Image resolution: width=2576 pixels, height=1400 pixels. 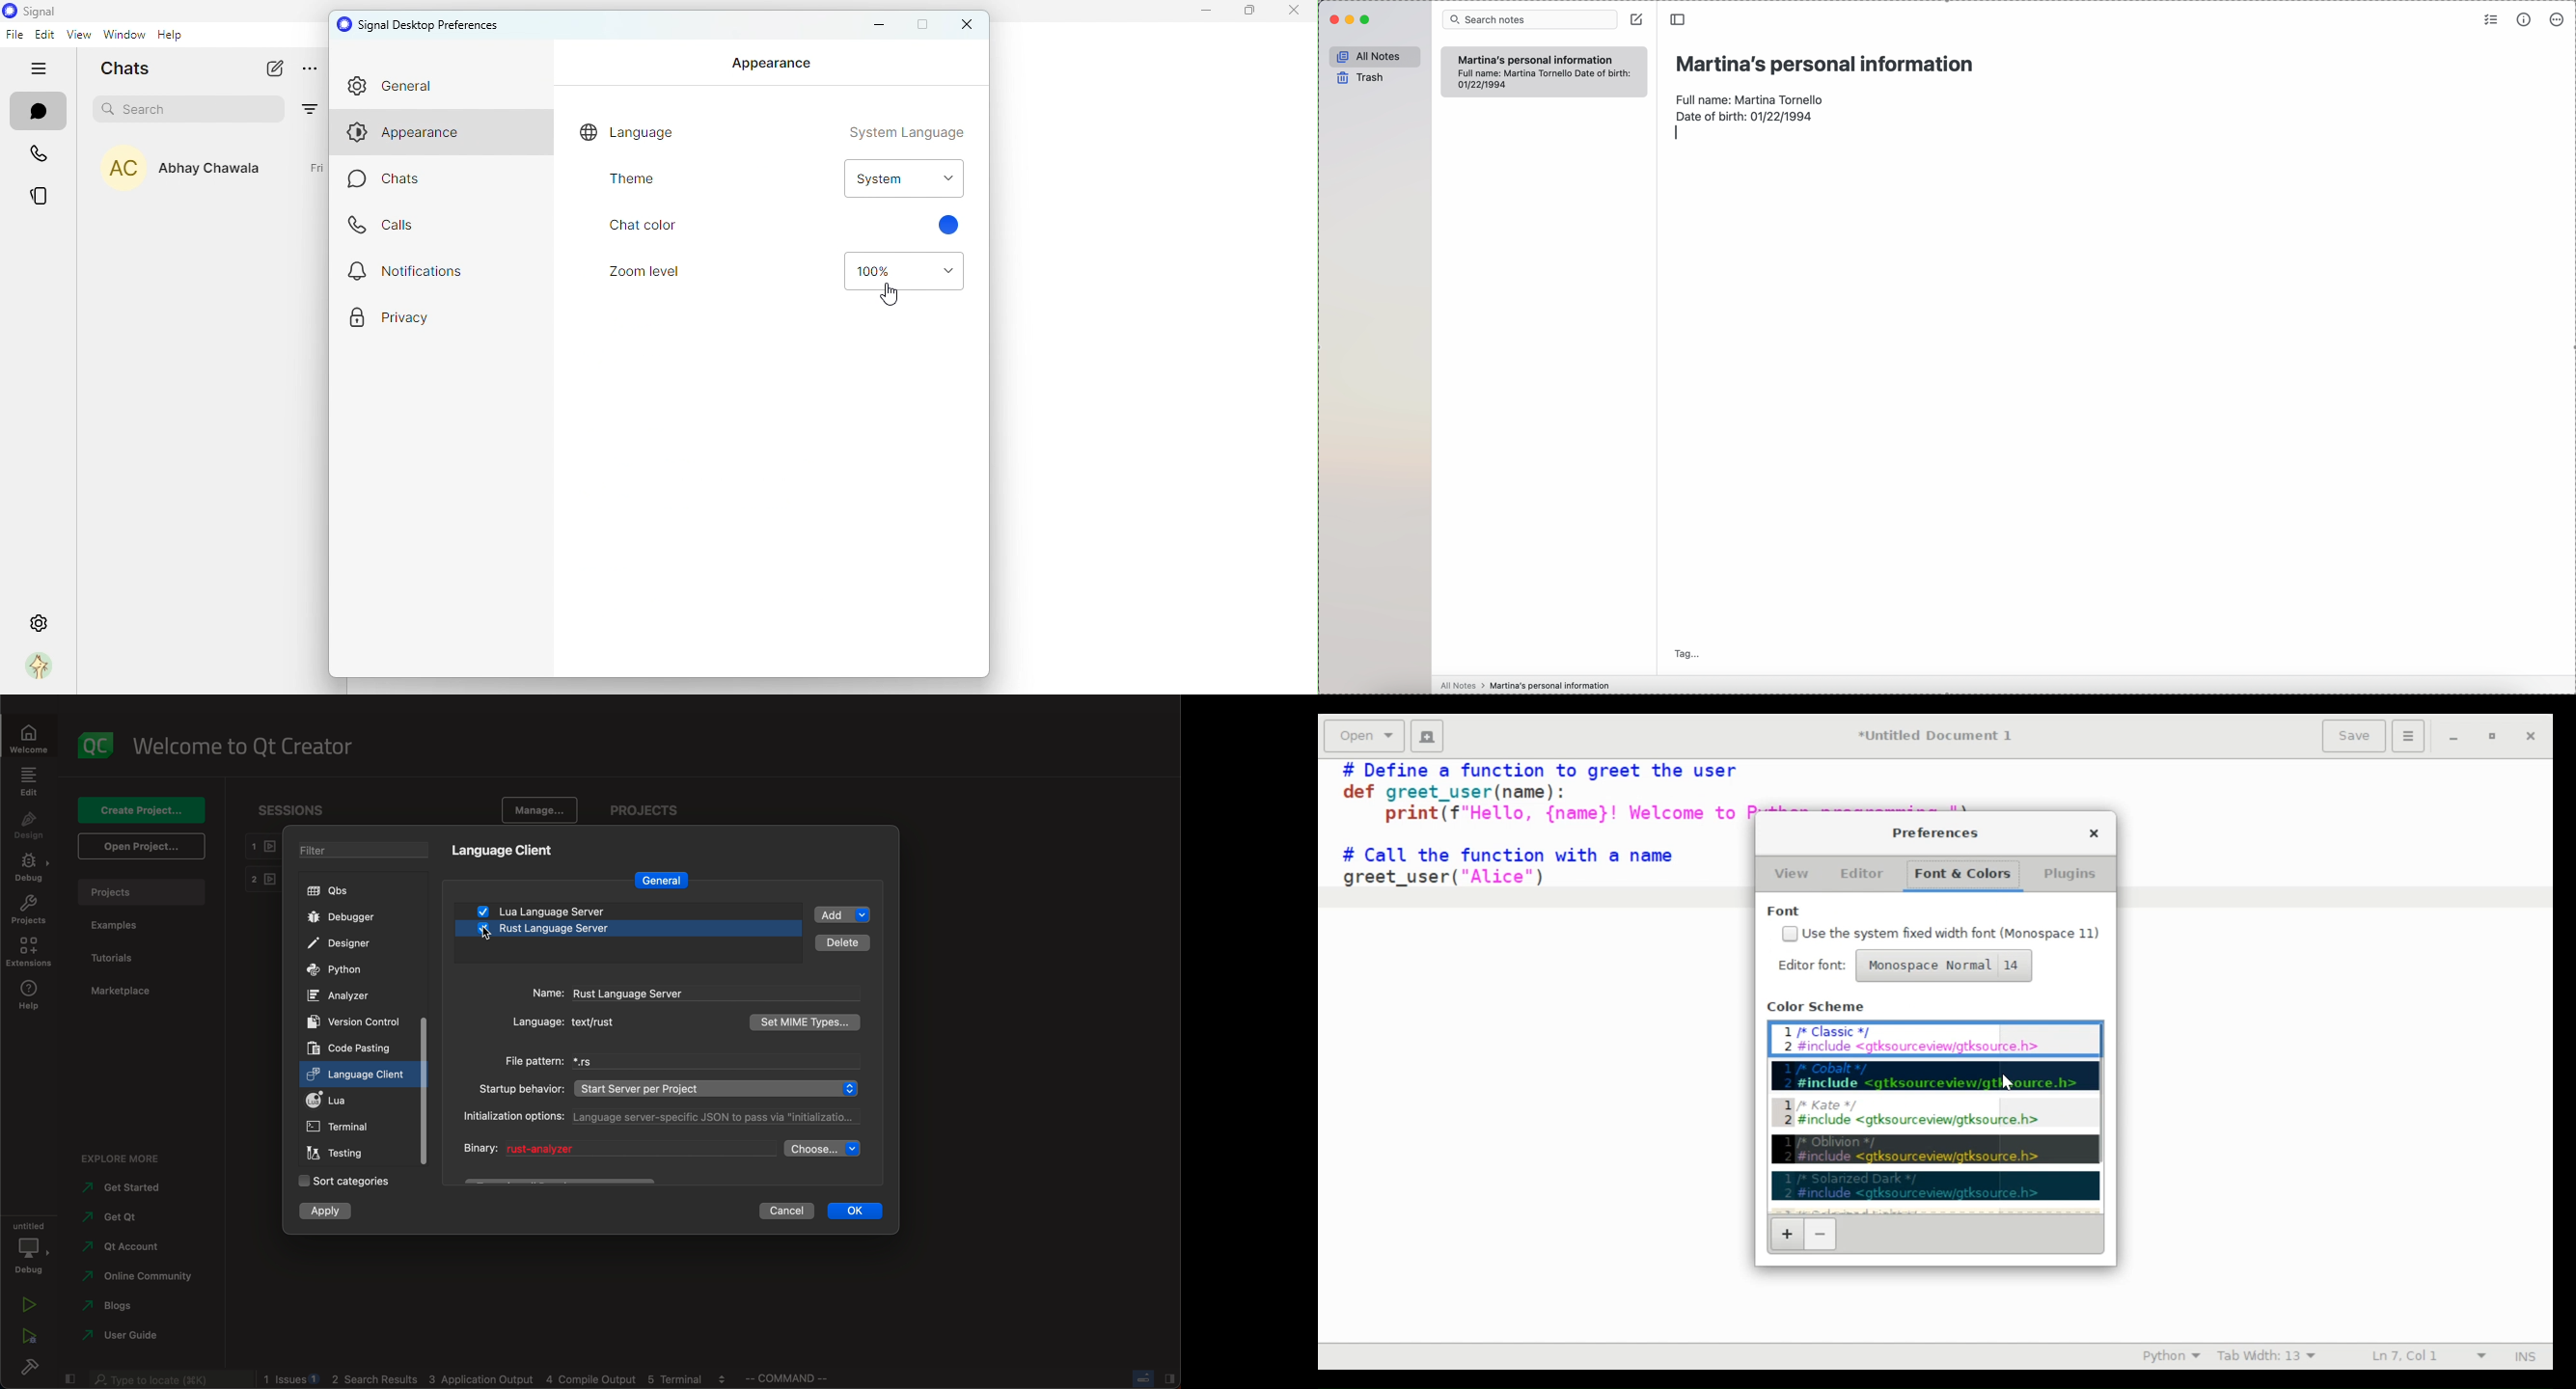 What do you see at coordinates (1364, 736) in the screenshot?
I see `Open` at bounding box center [1364, 736].